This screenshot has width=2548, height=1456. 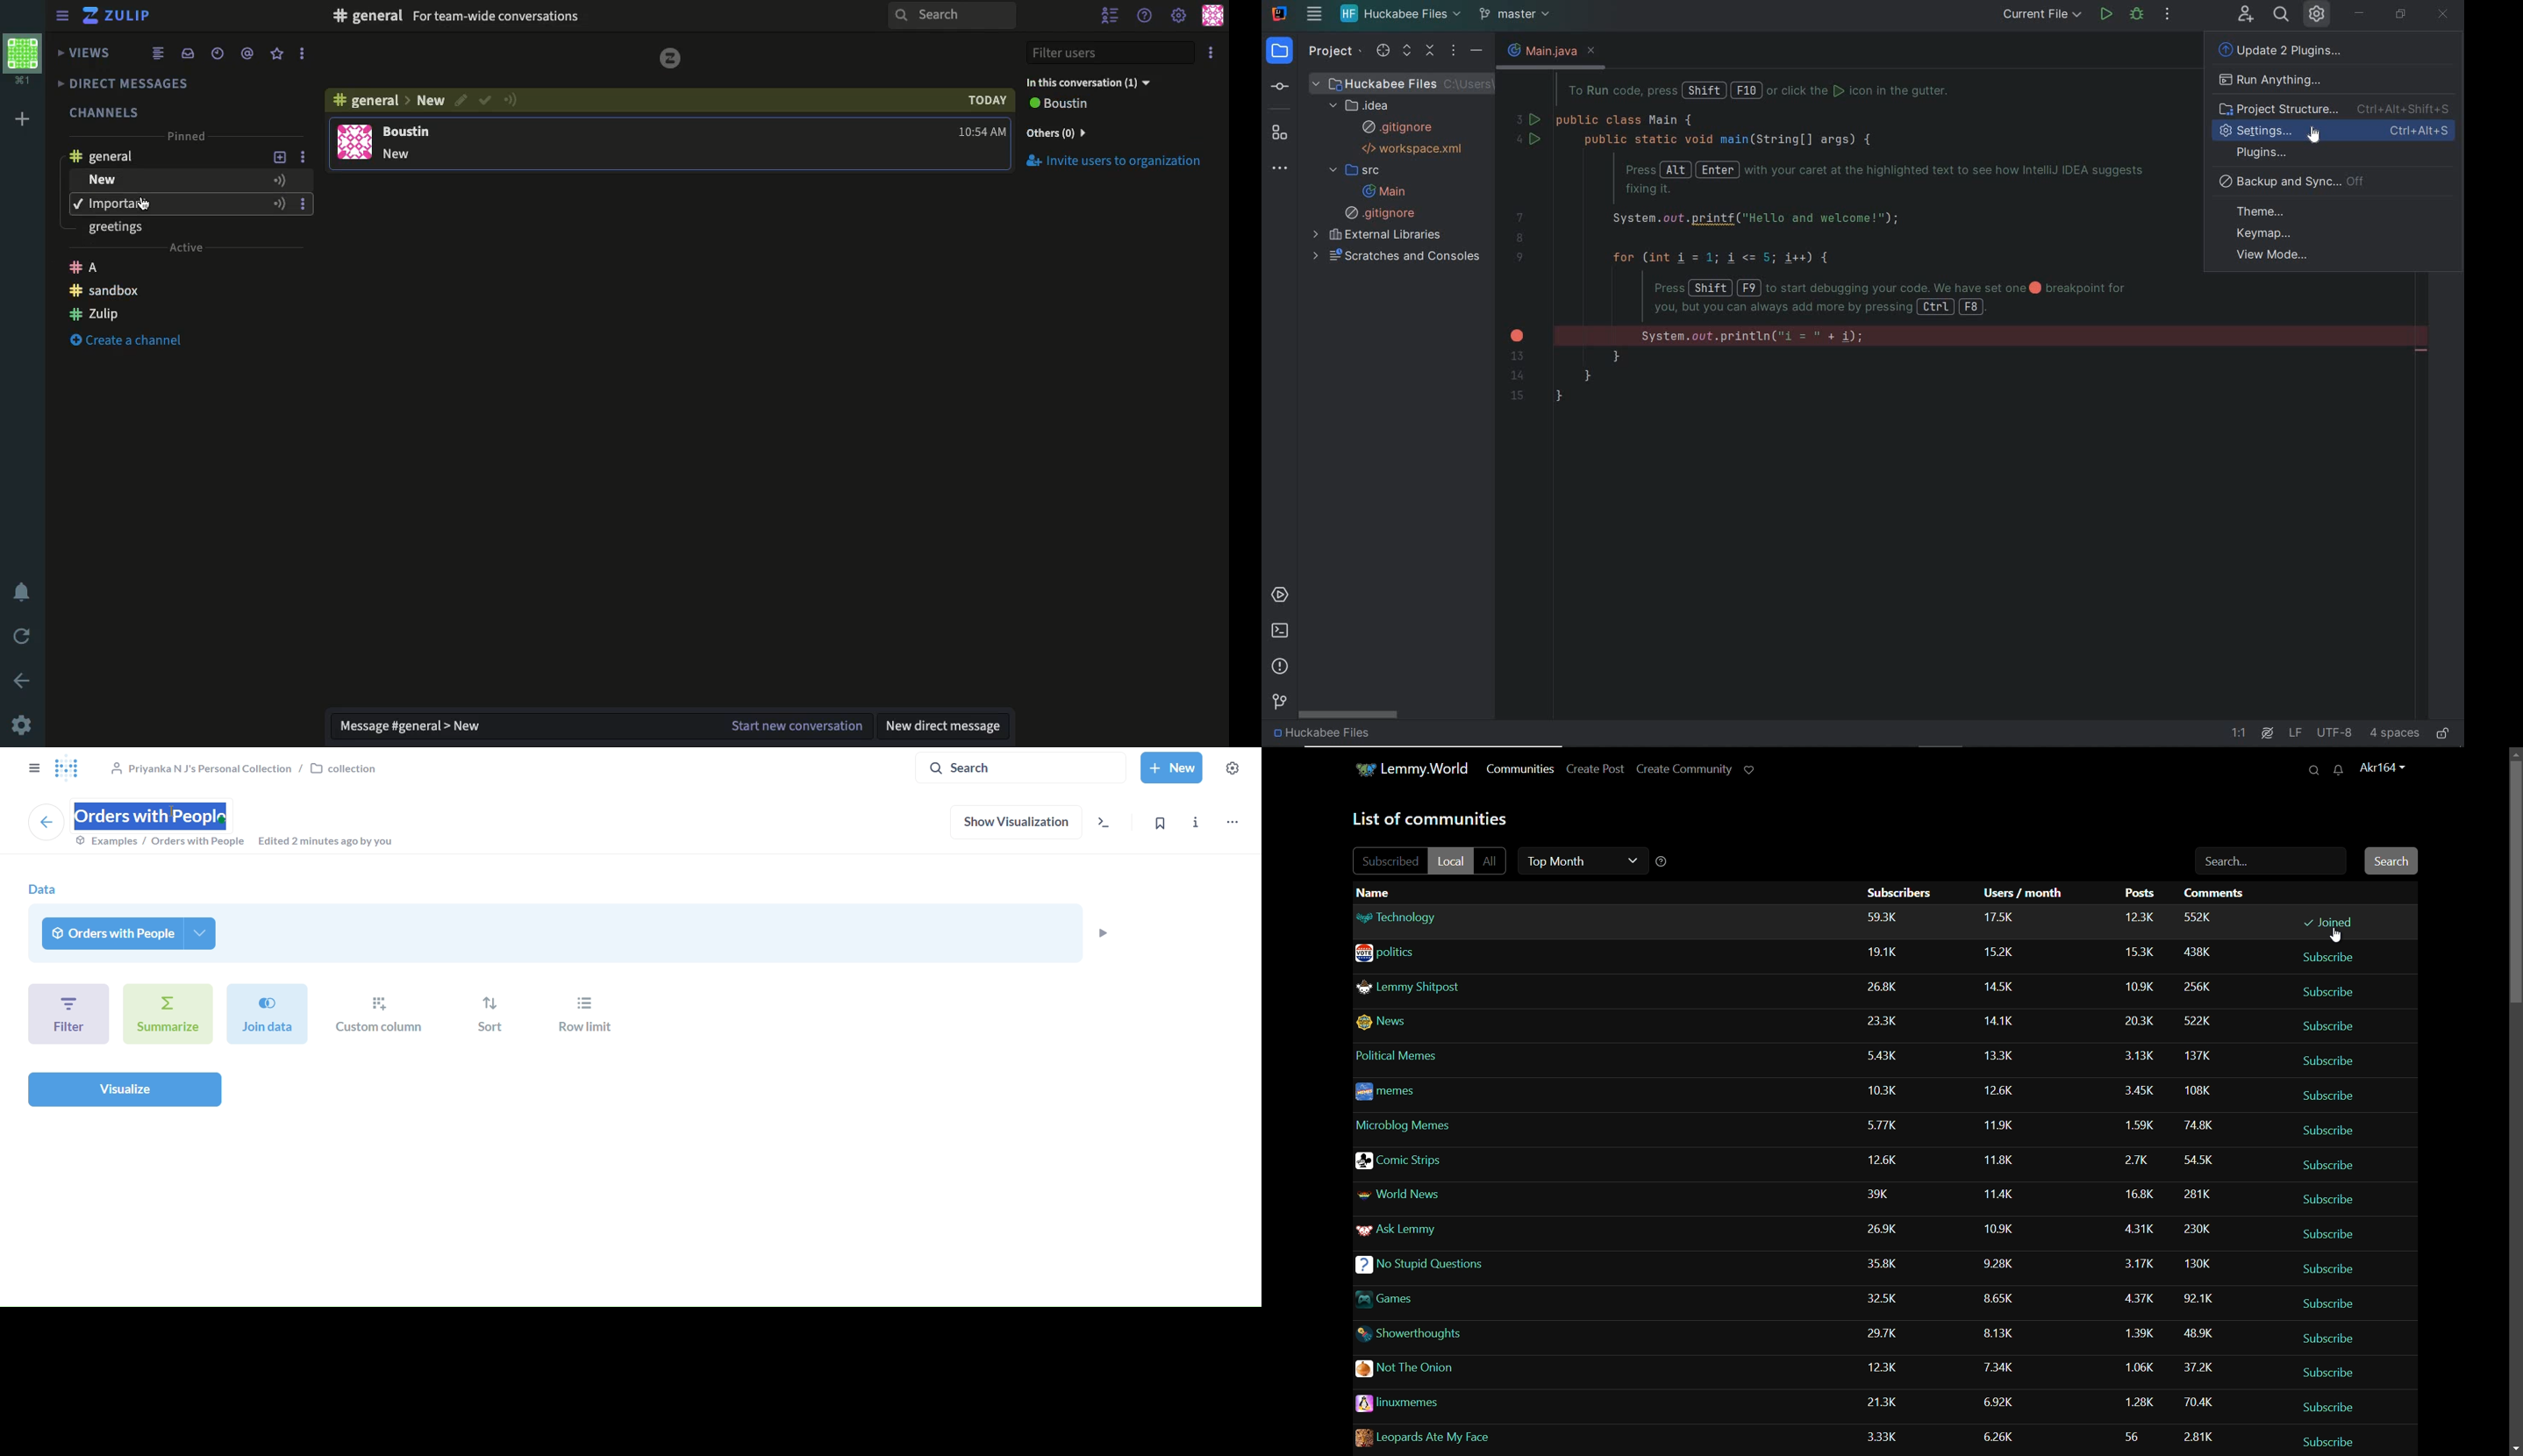 I want to click on Help, so click(x=1147, y=17).